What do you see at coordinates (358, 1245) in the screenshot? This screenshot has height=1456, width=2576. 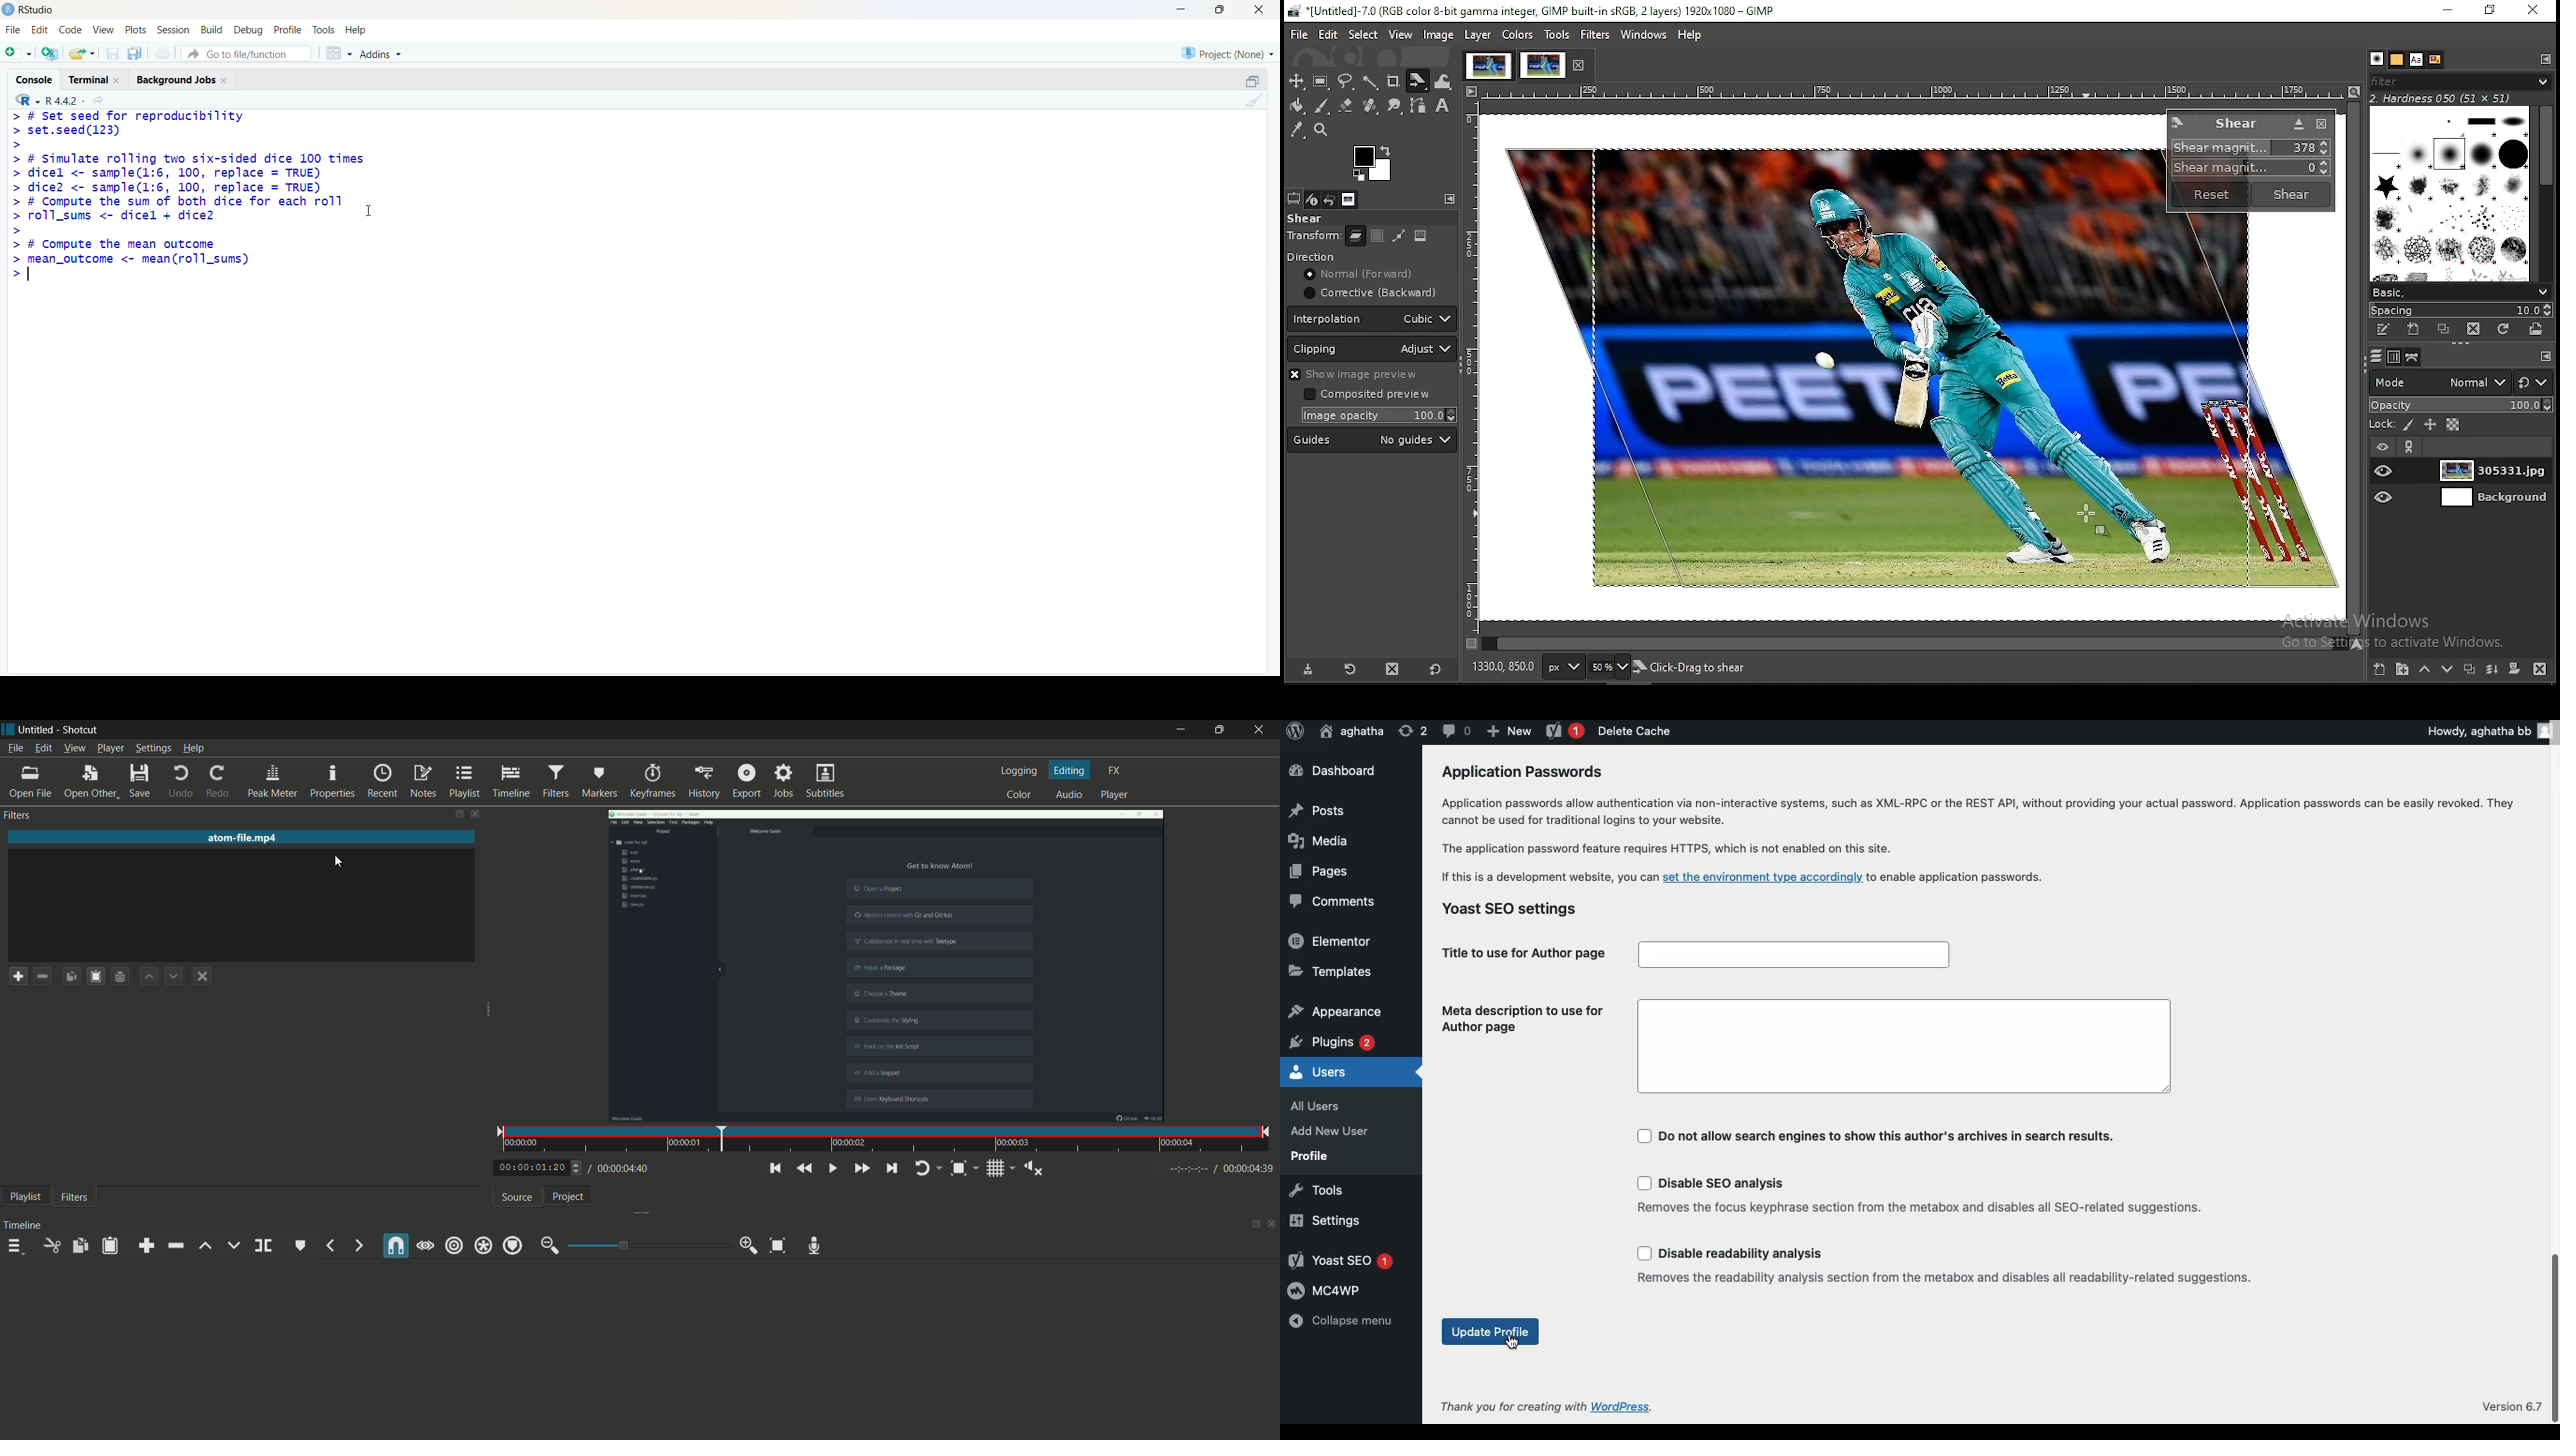 I see `next marker` at bounding box center [358, 1245].